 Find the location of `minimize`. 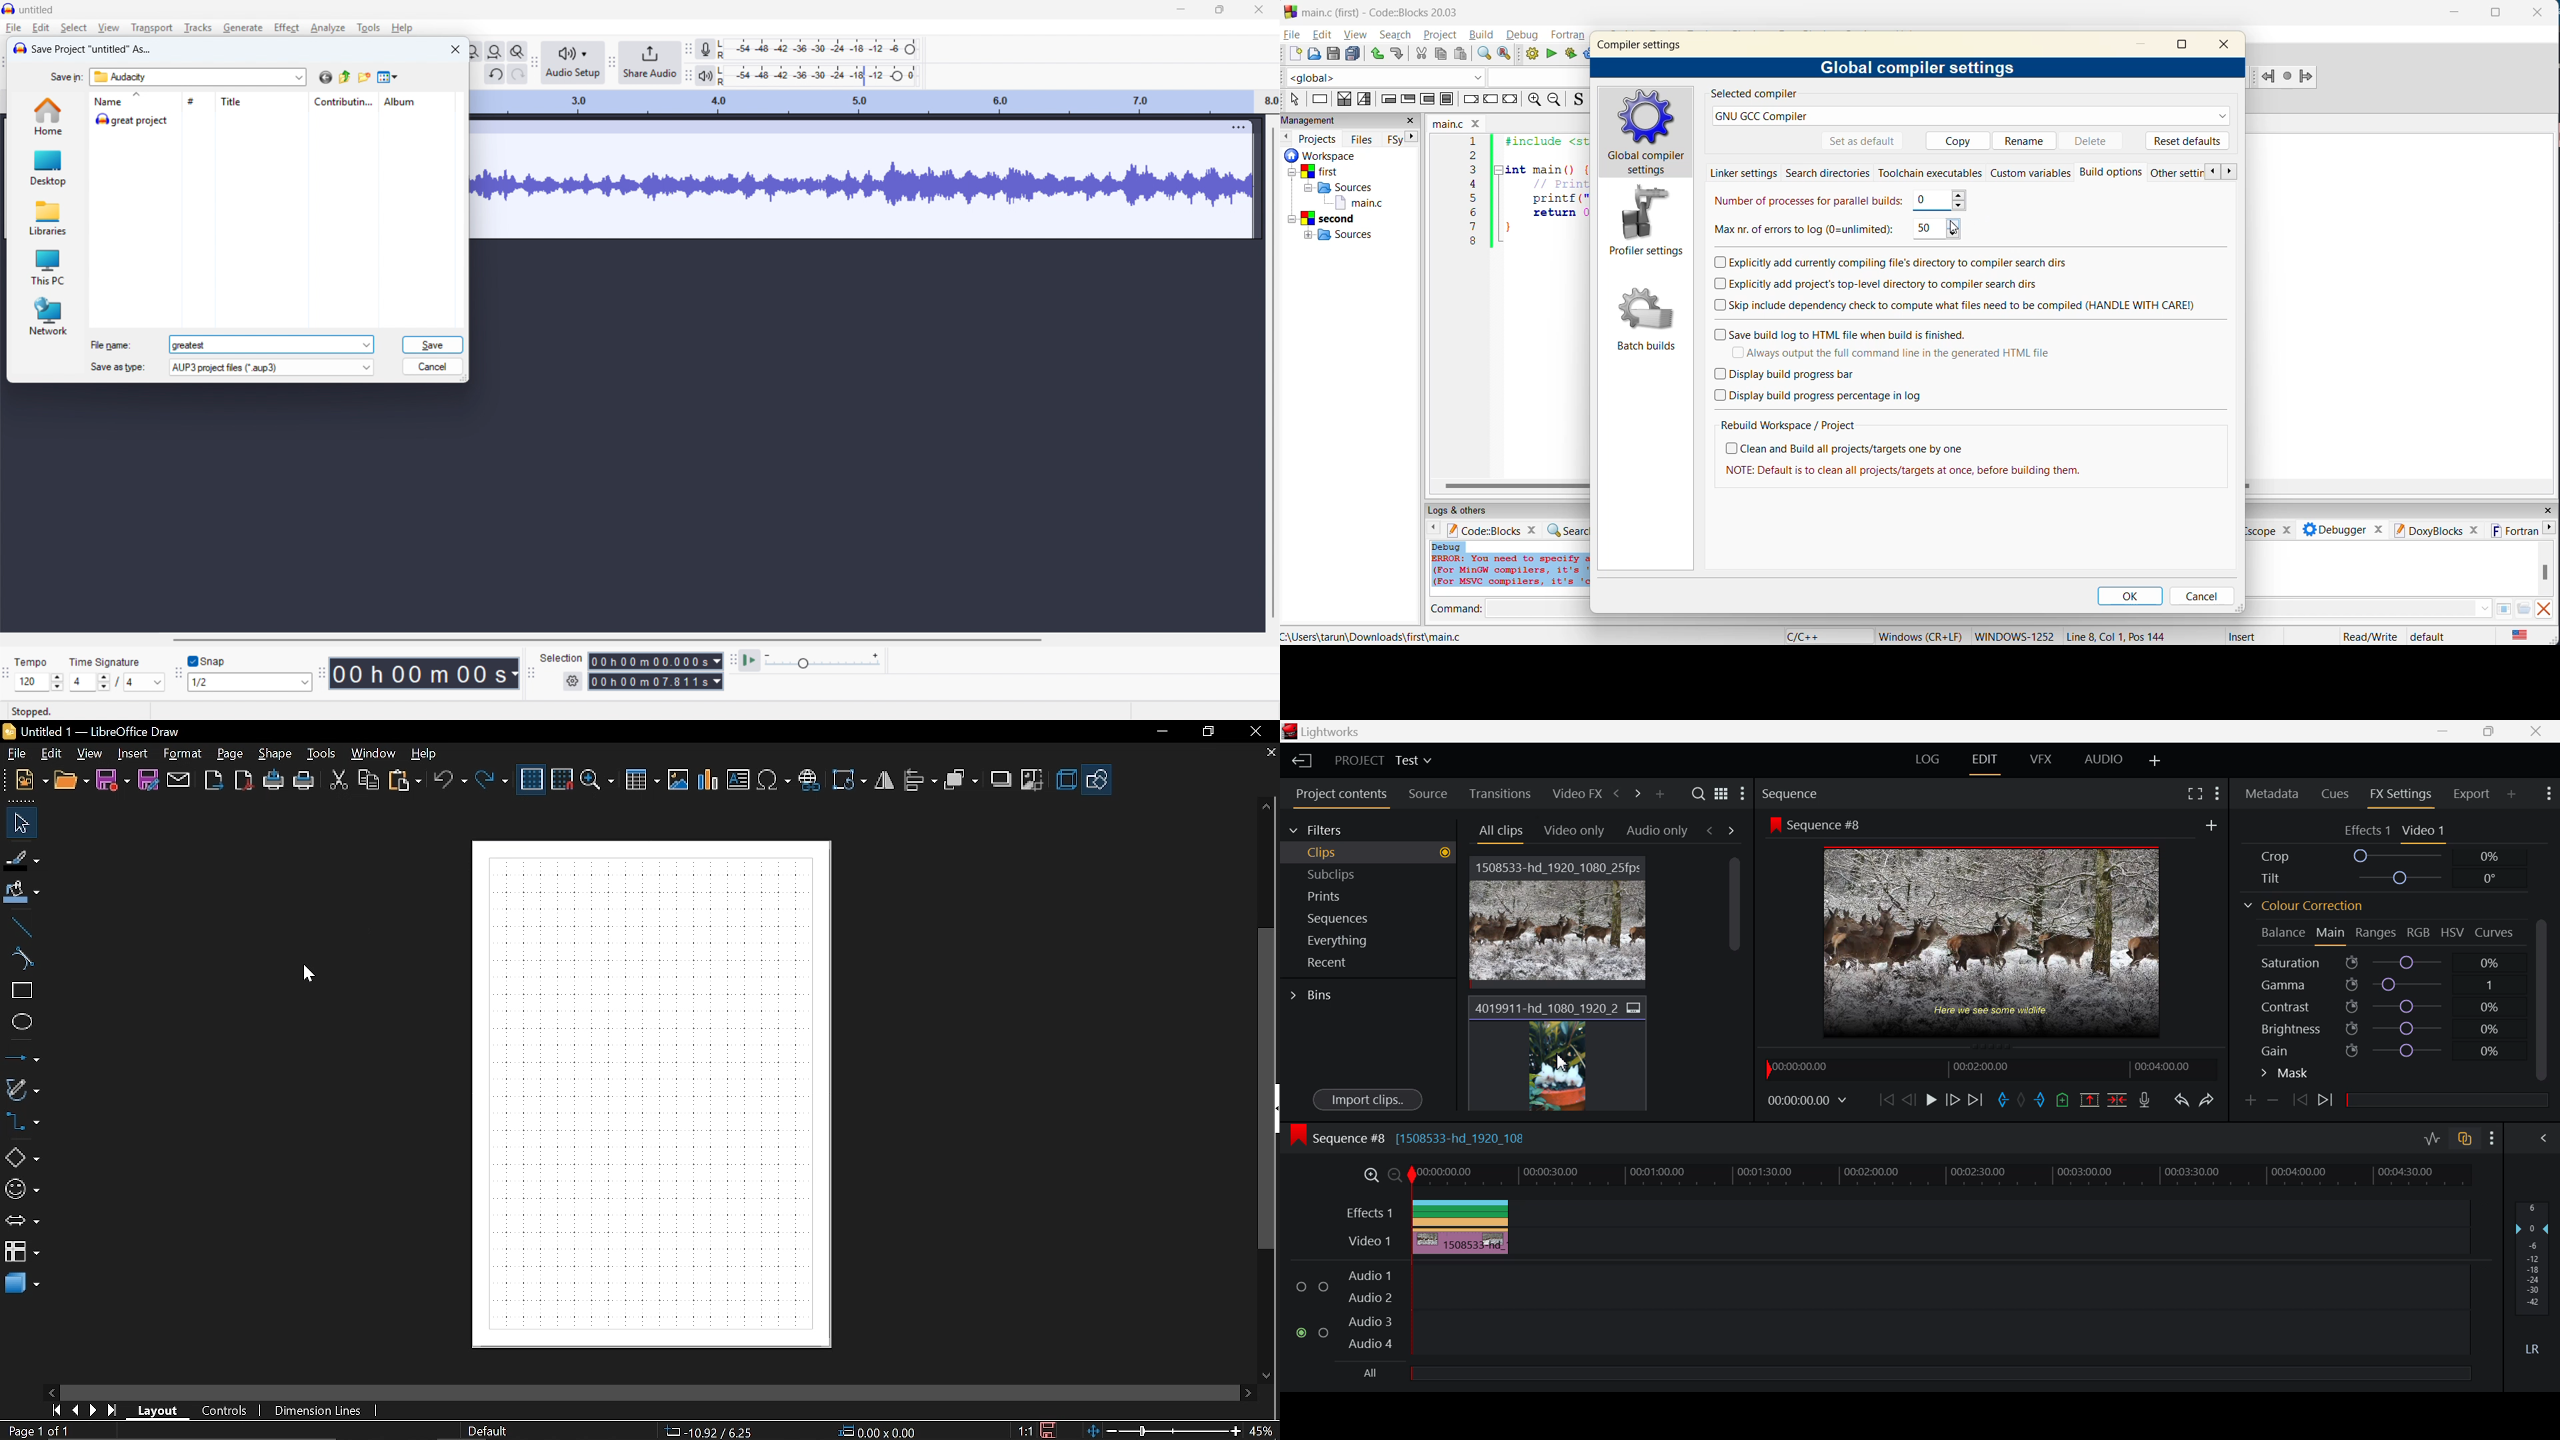

minimize is located at coordinates (1160, 732).